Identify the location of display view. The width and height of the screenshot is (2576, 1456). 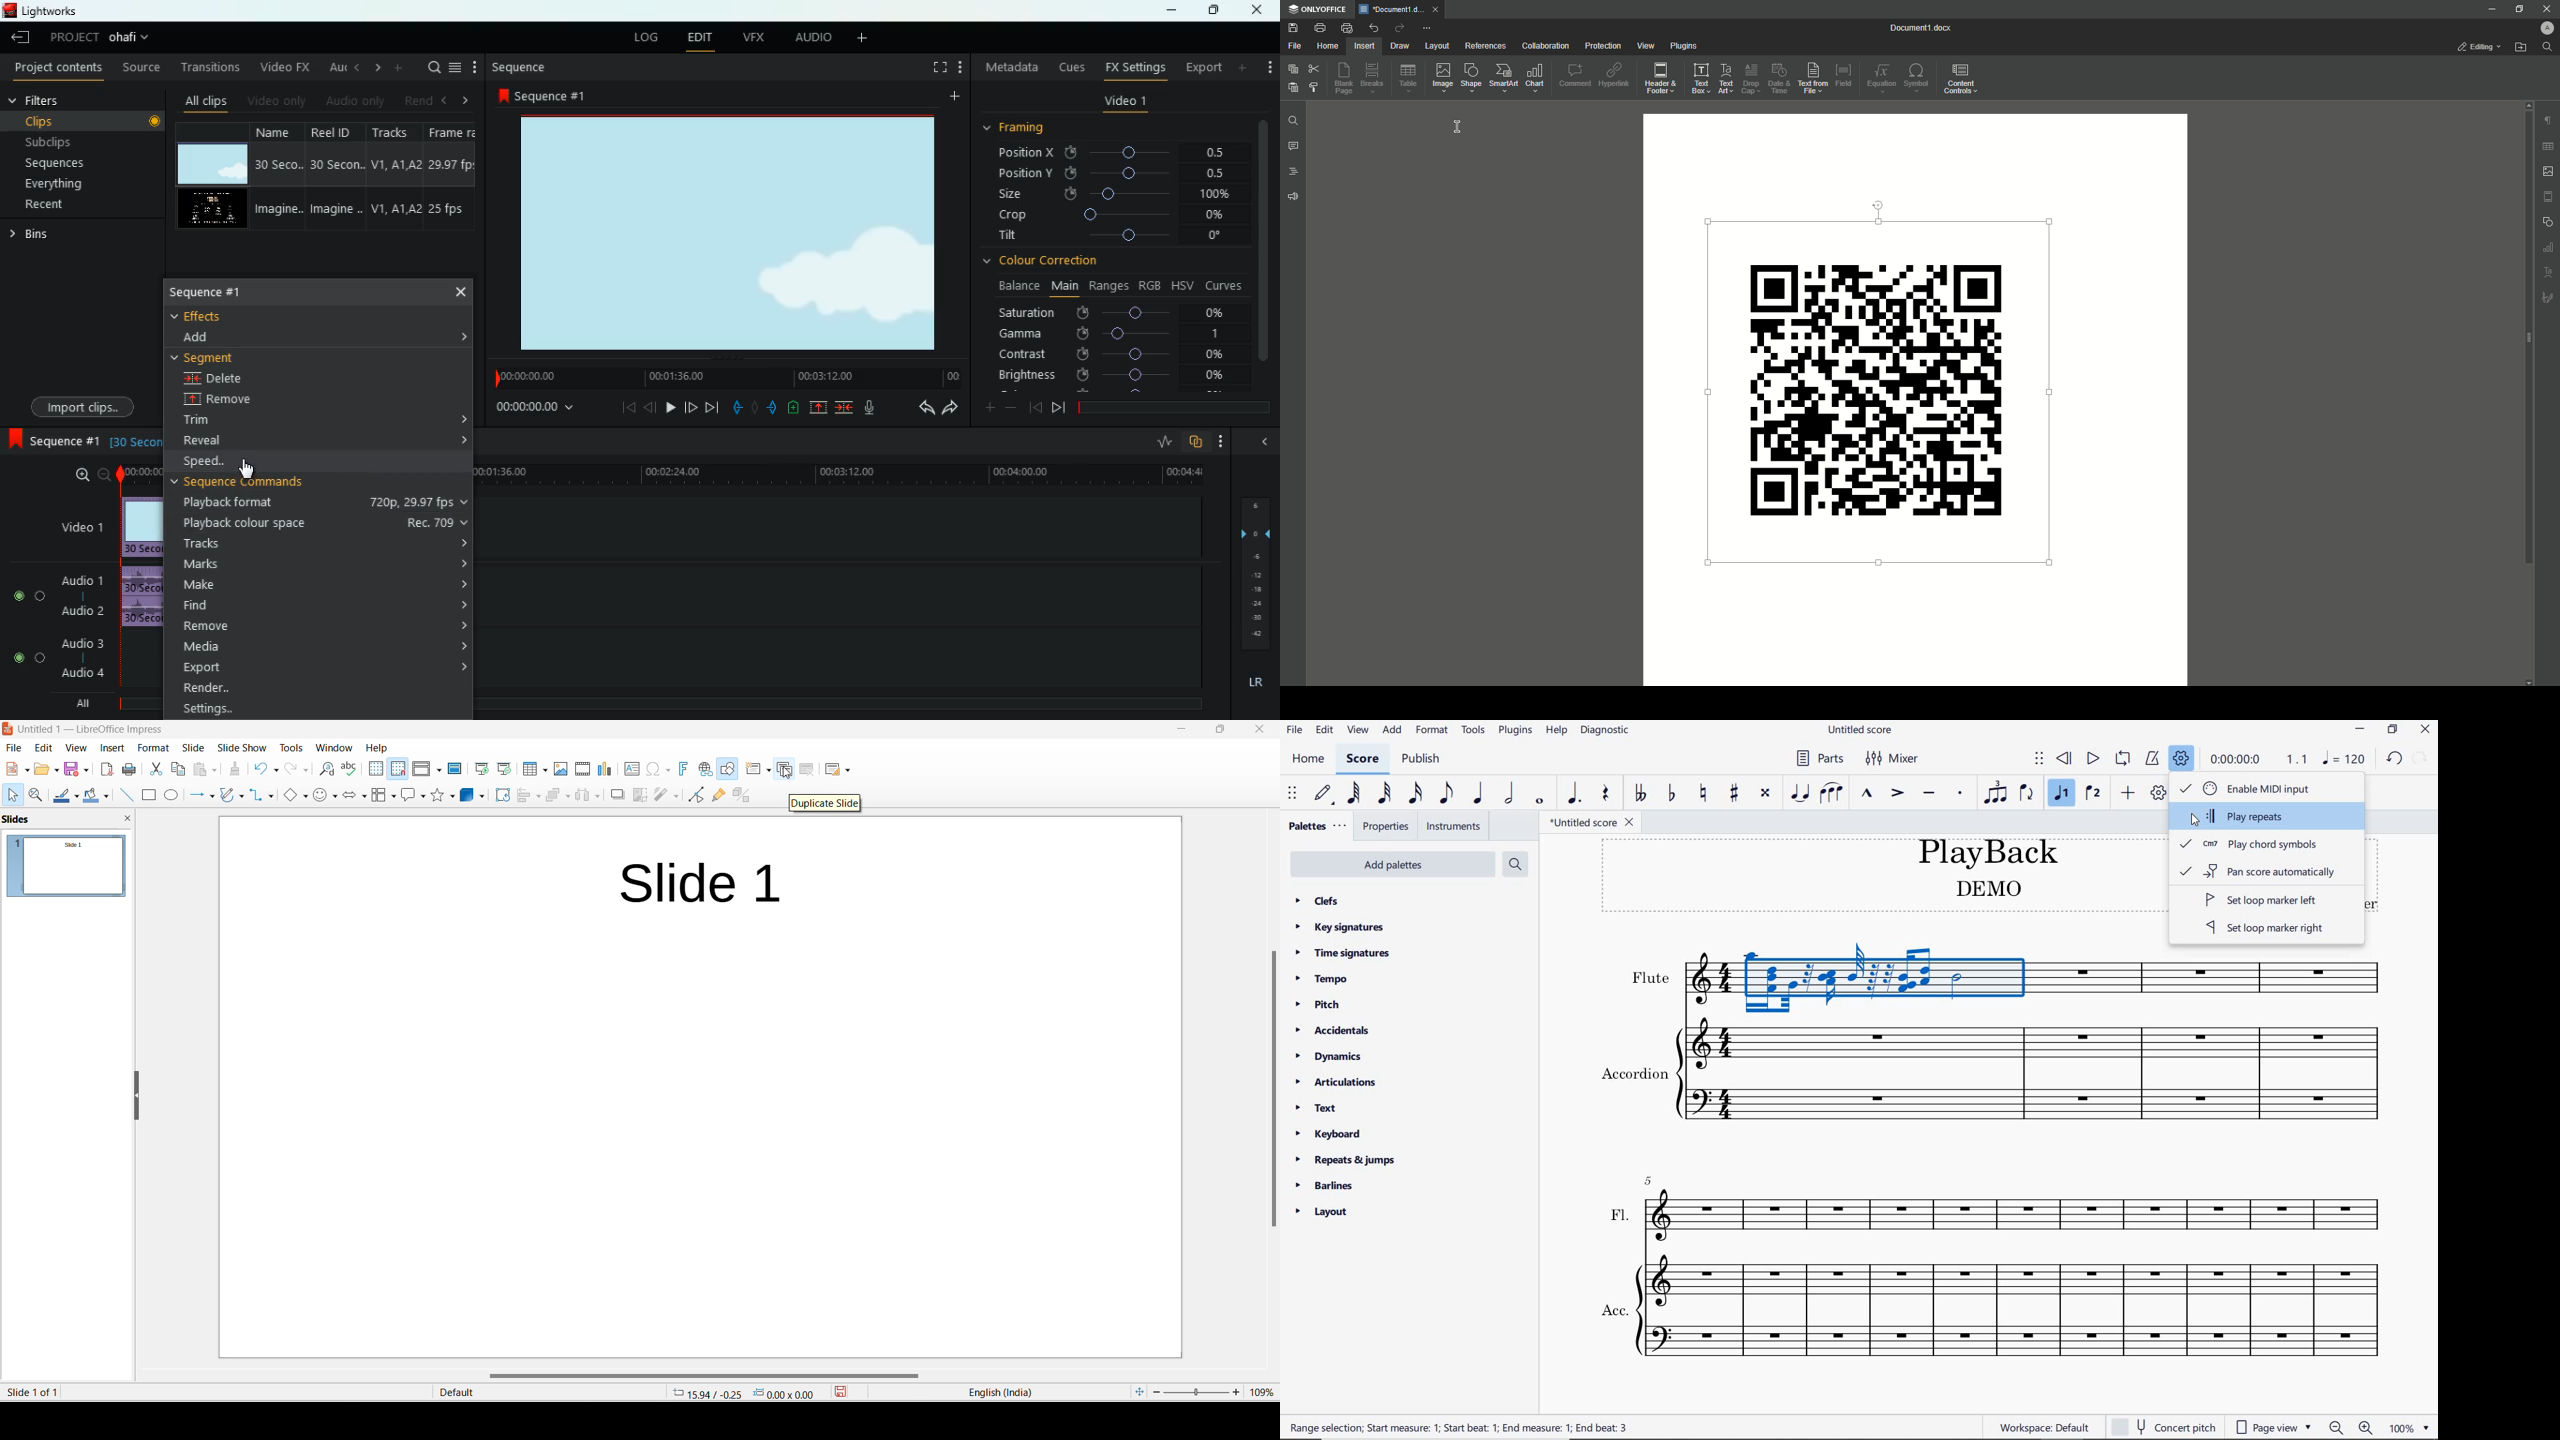
(427, 769).